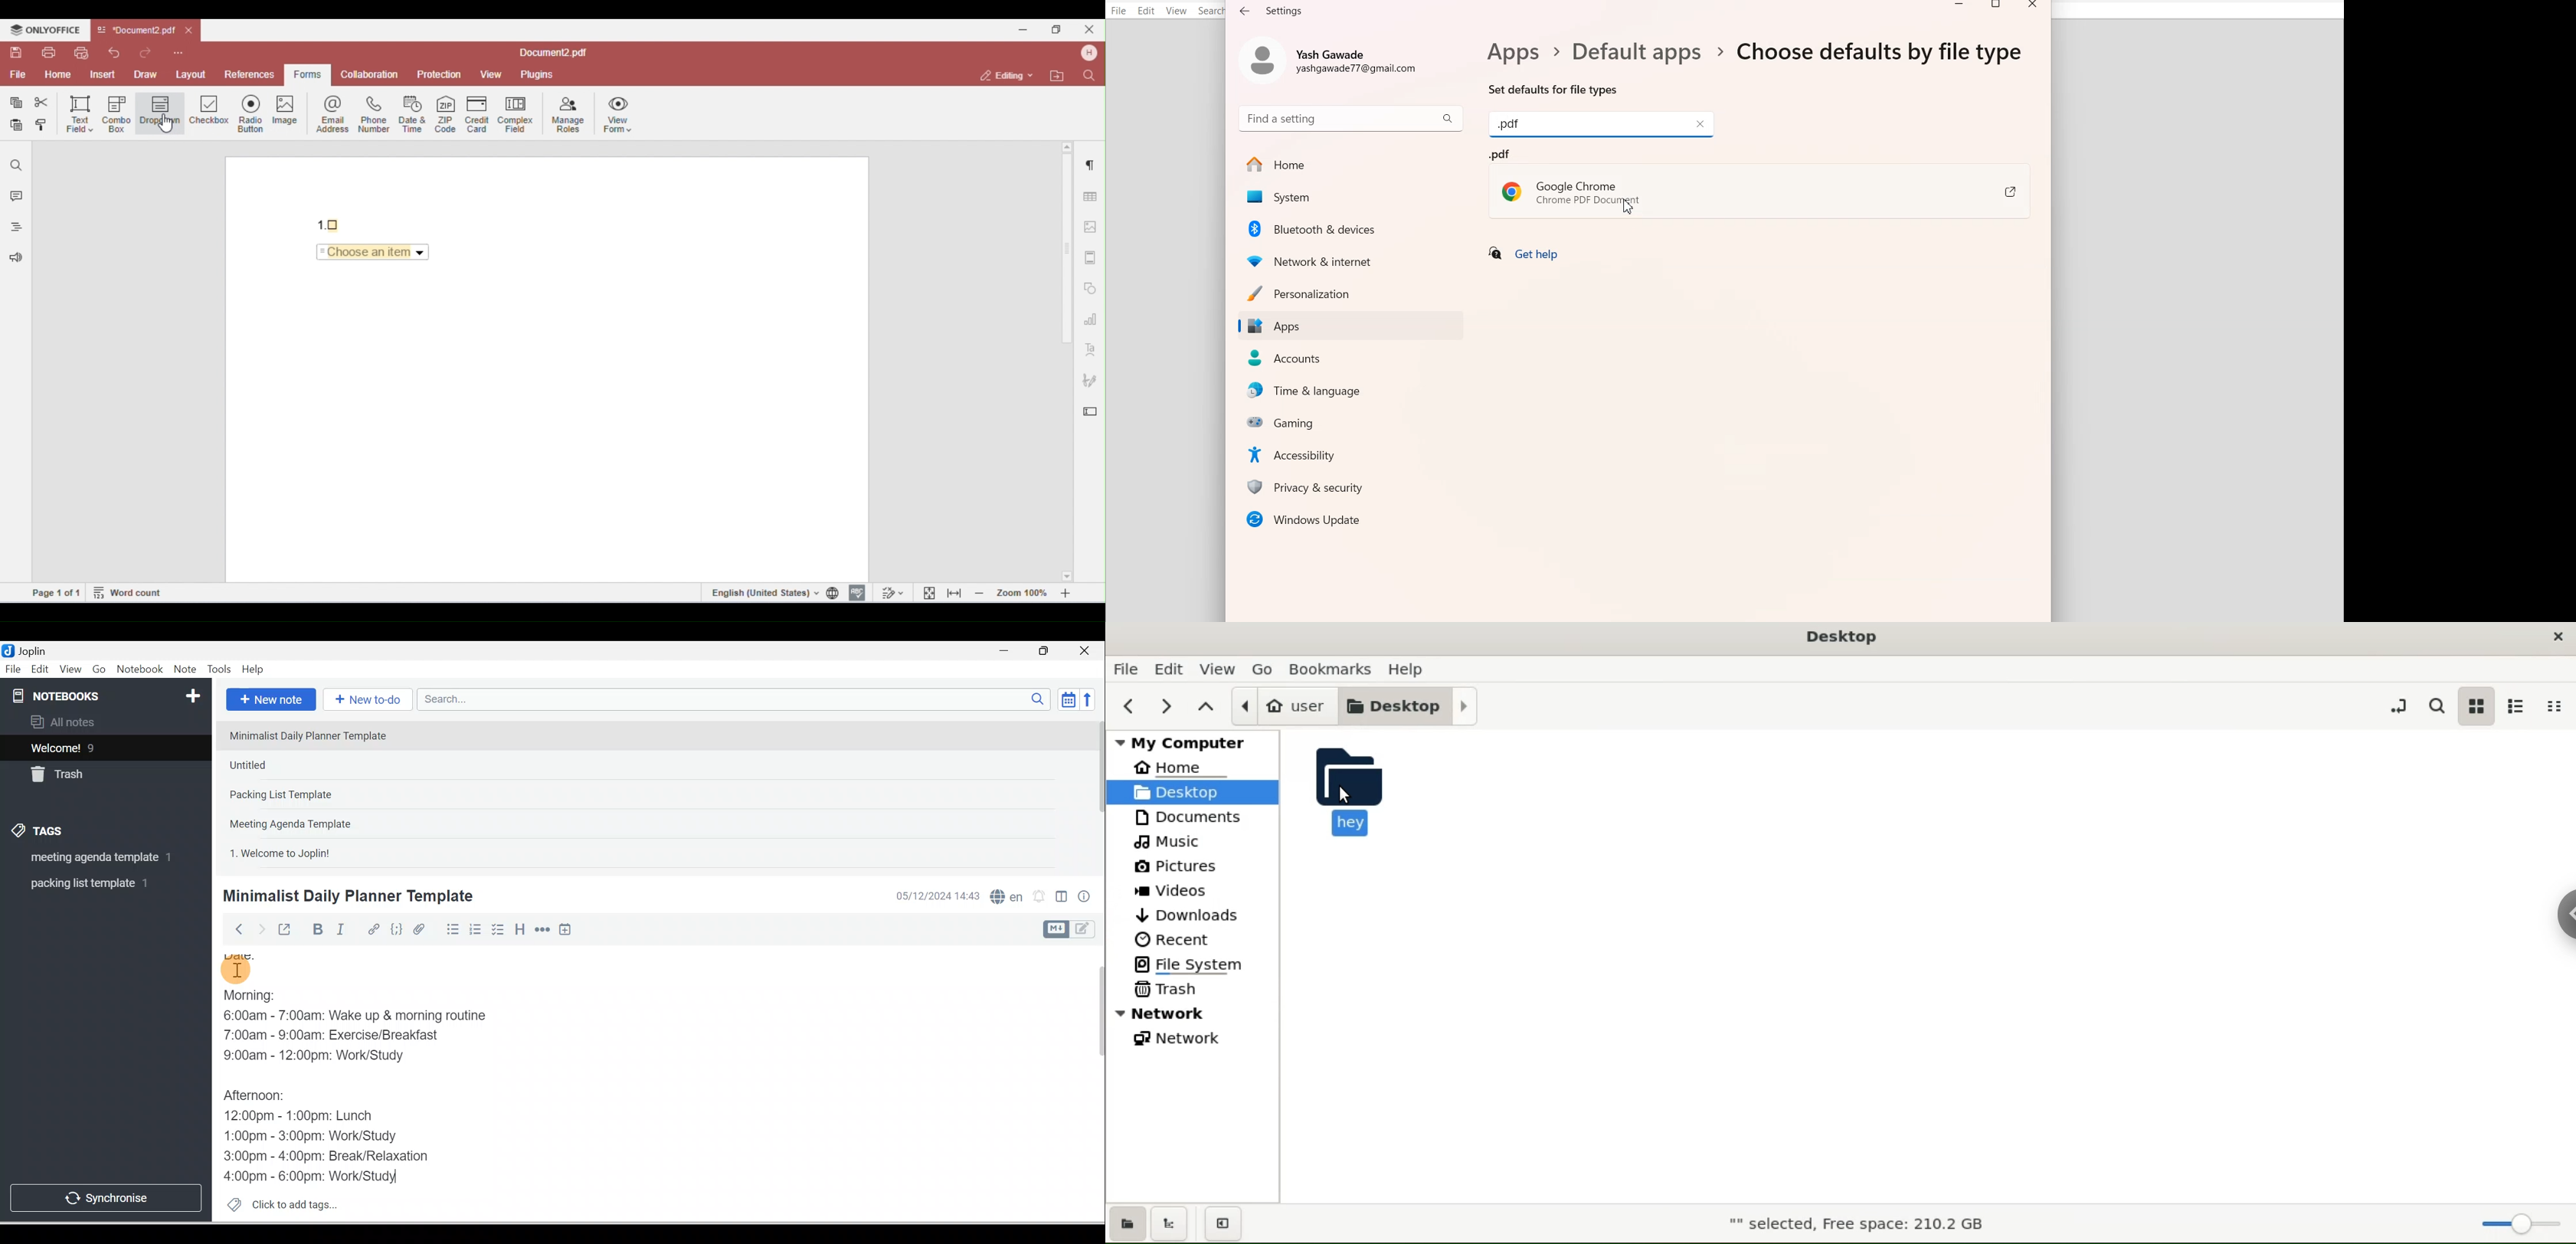  Describe the element at coordinates (108, 693) in the screenshot. I see `Notebooks` at that location.